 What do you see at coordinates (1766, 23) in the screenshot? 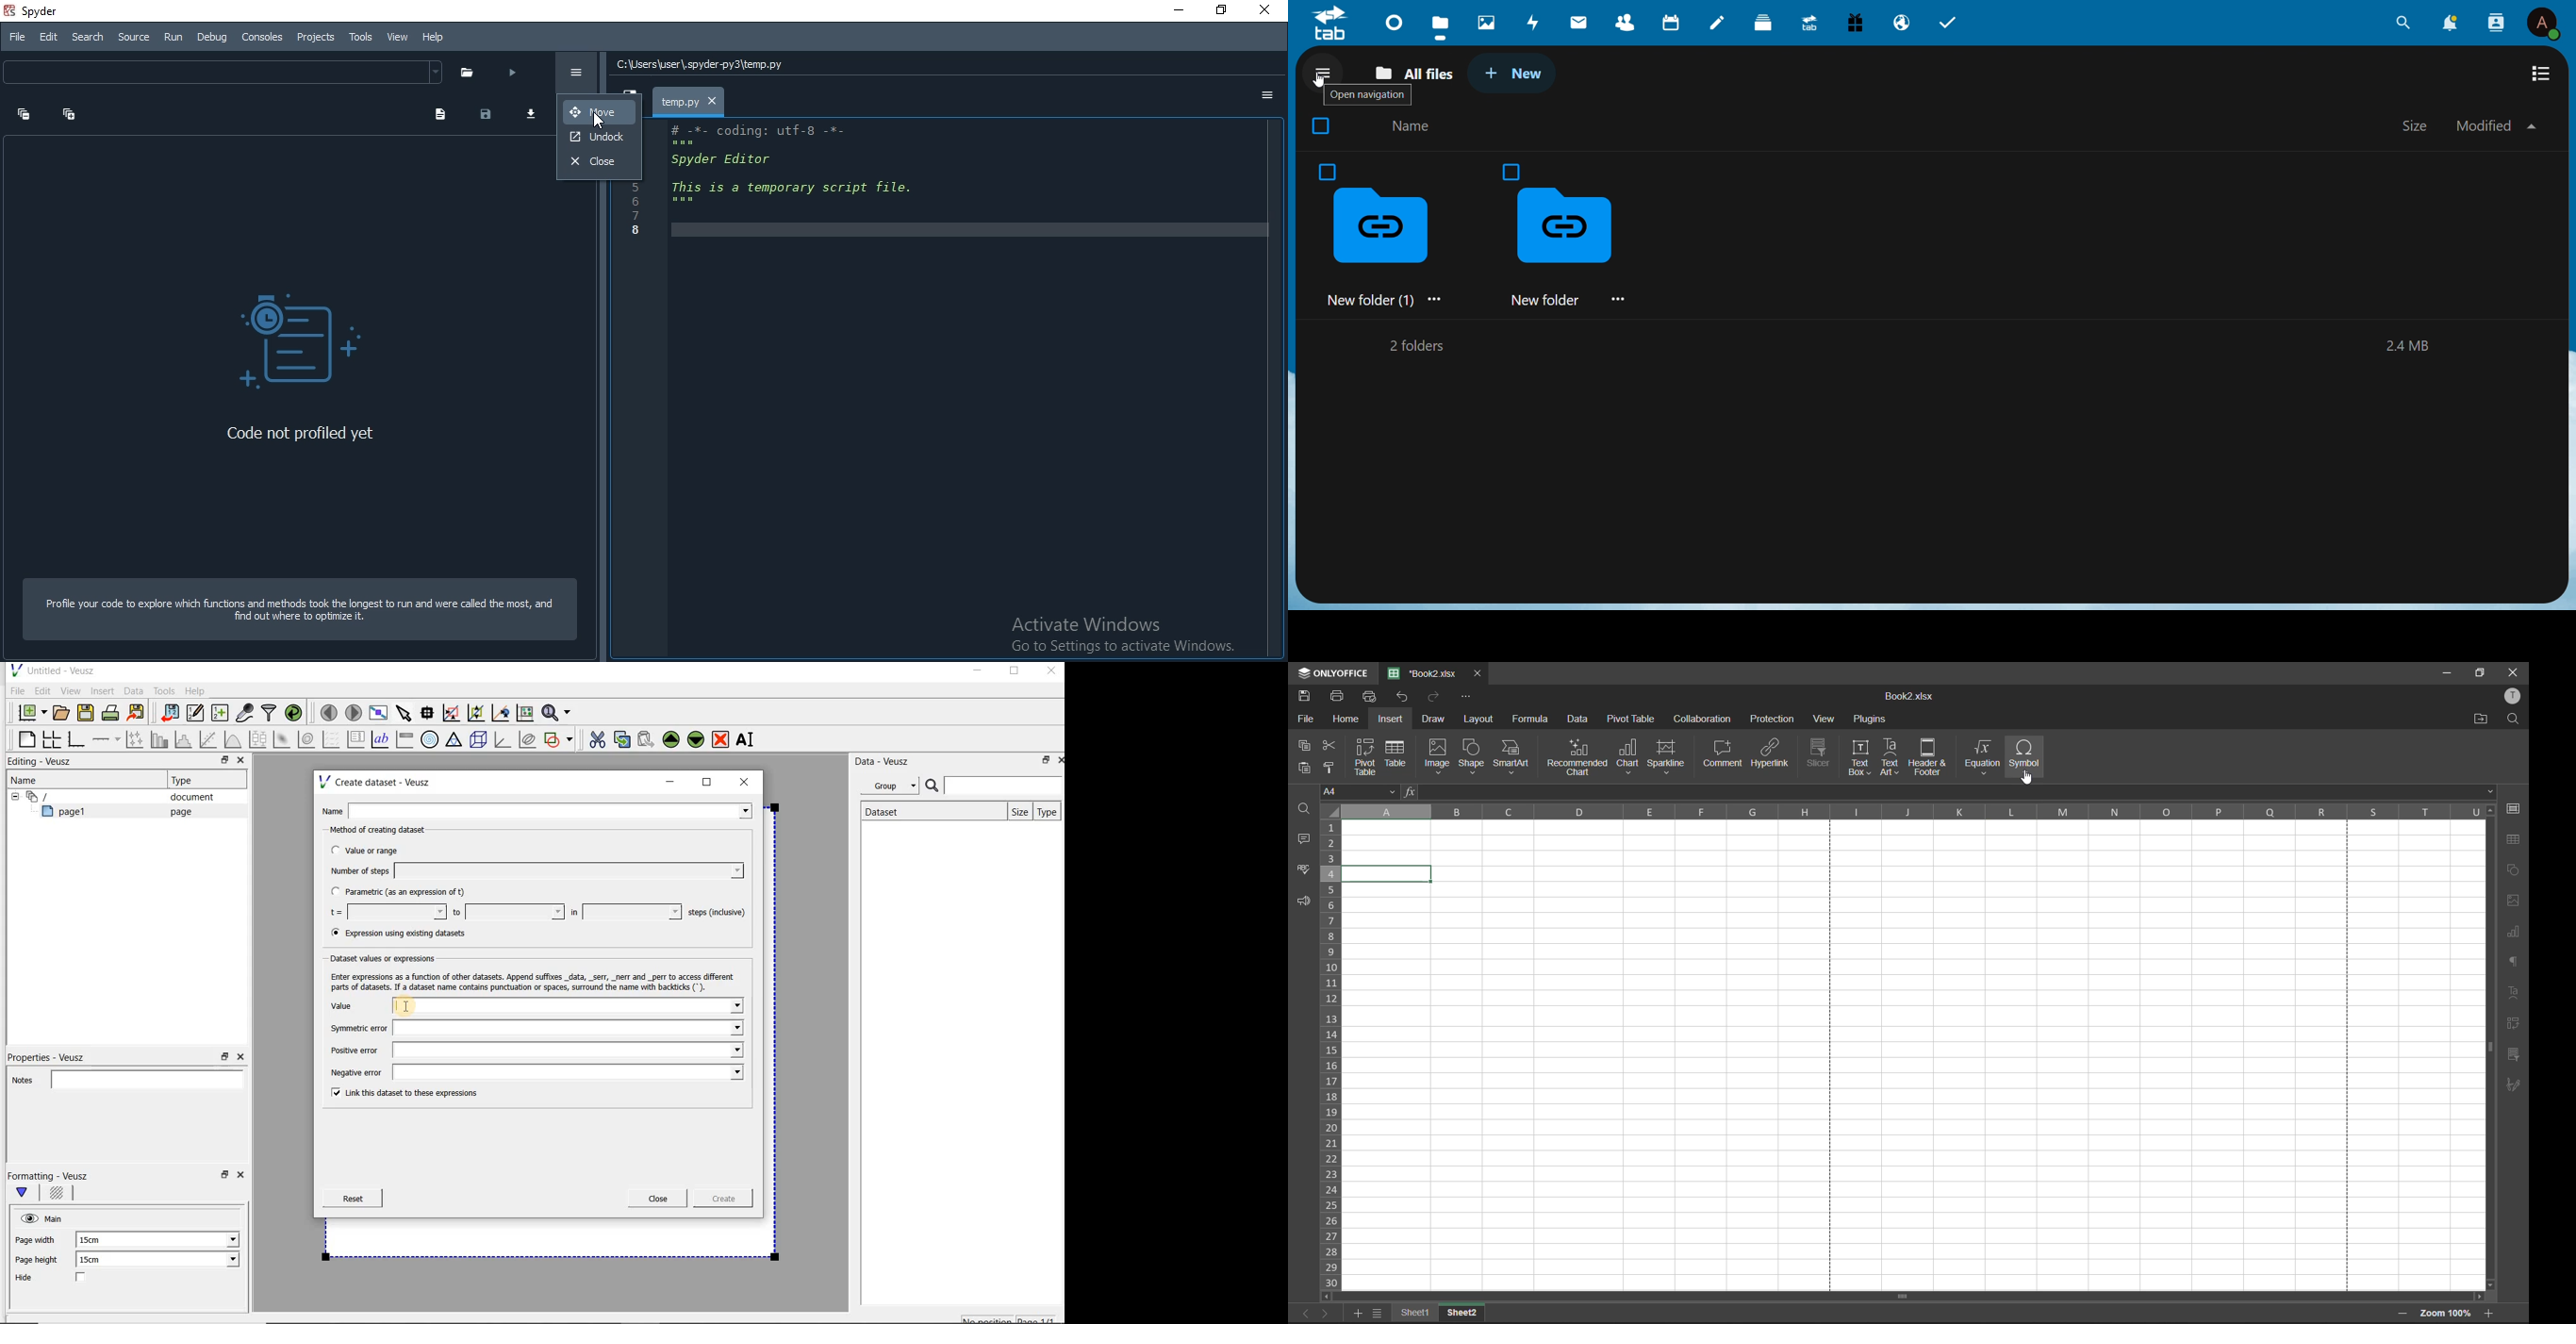
I see `deck` at bounding box center [1766, 23].